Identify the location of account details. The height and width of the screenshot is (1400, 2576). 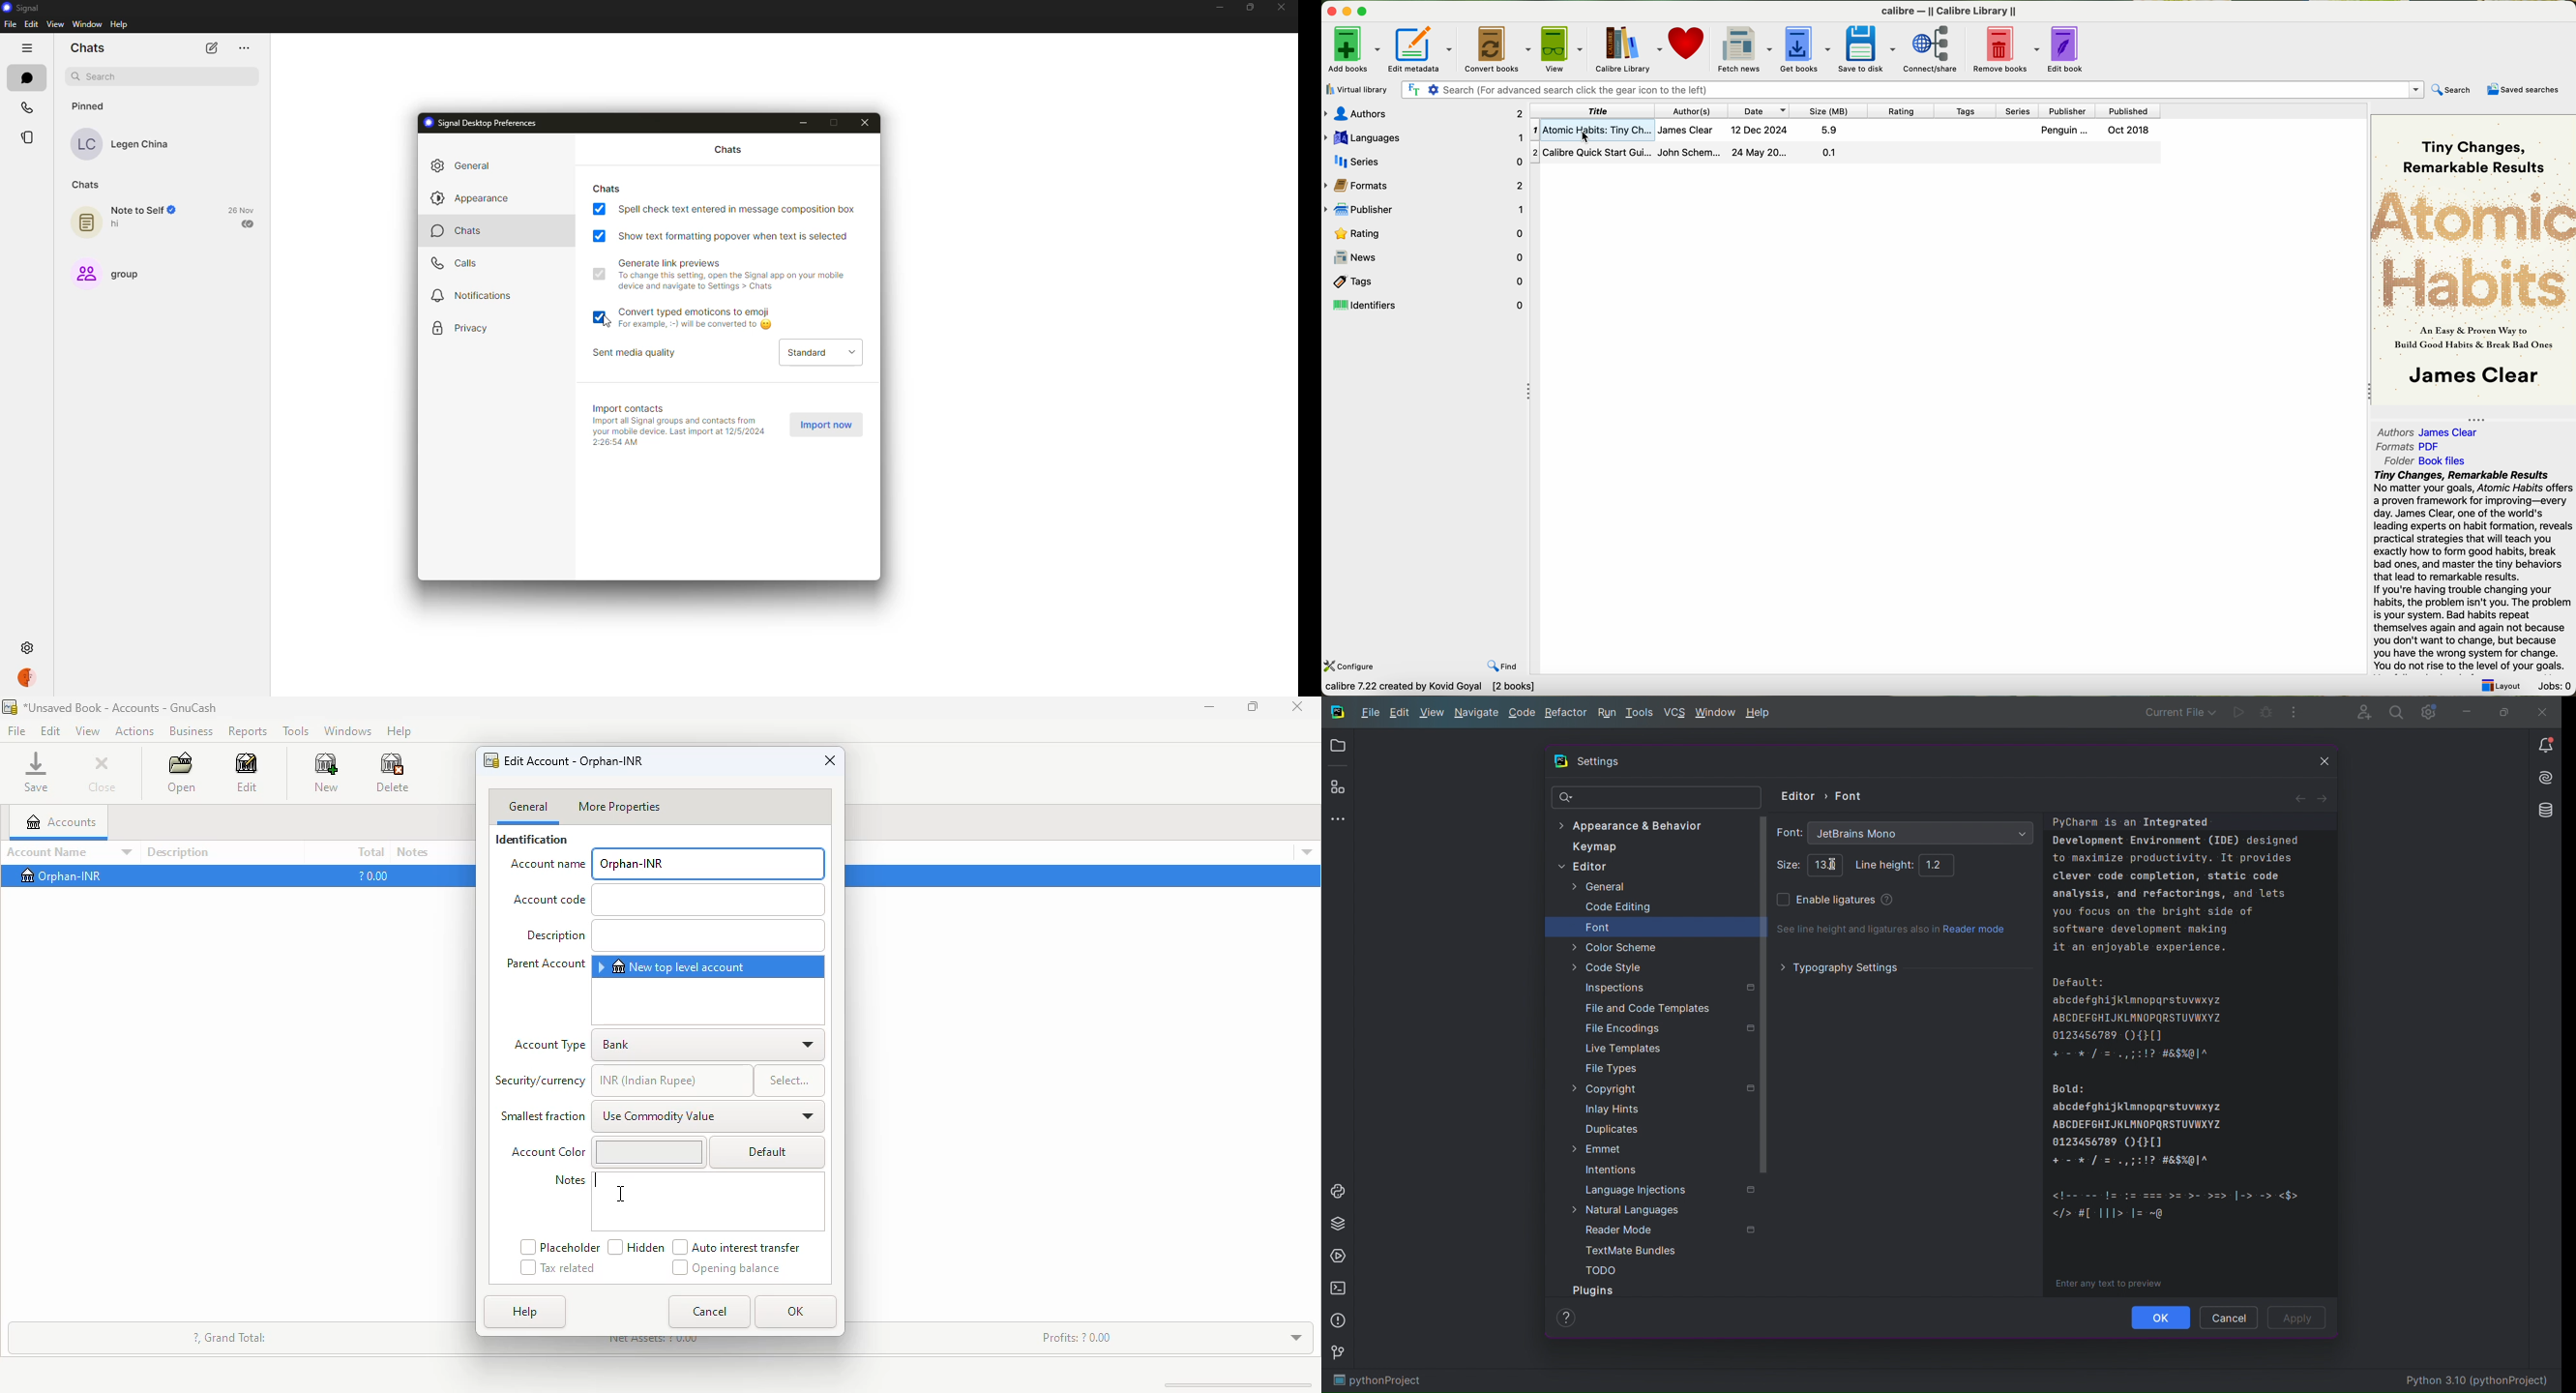
(1307, 853).